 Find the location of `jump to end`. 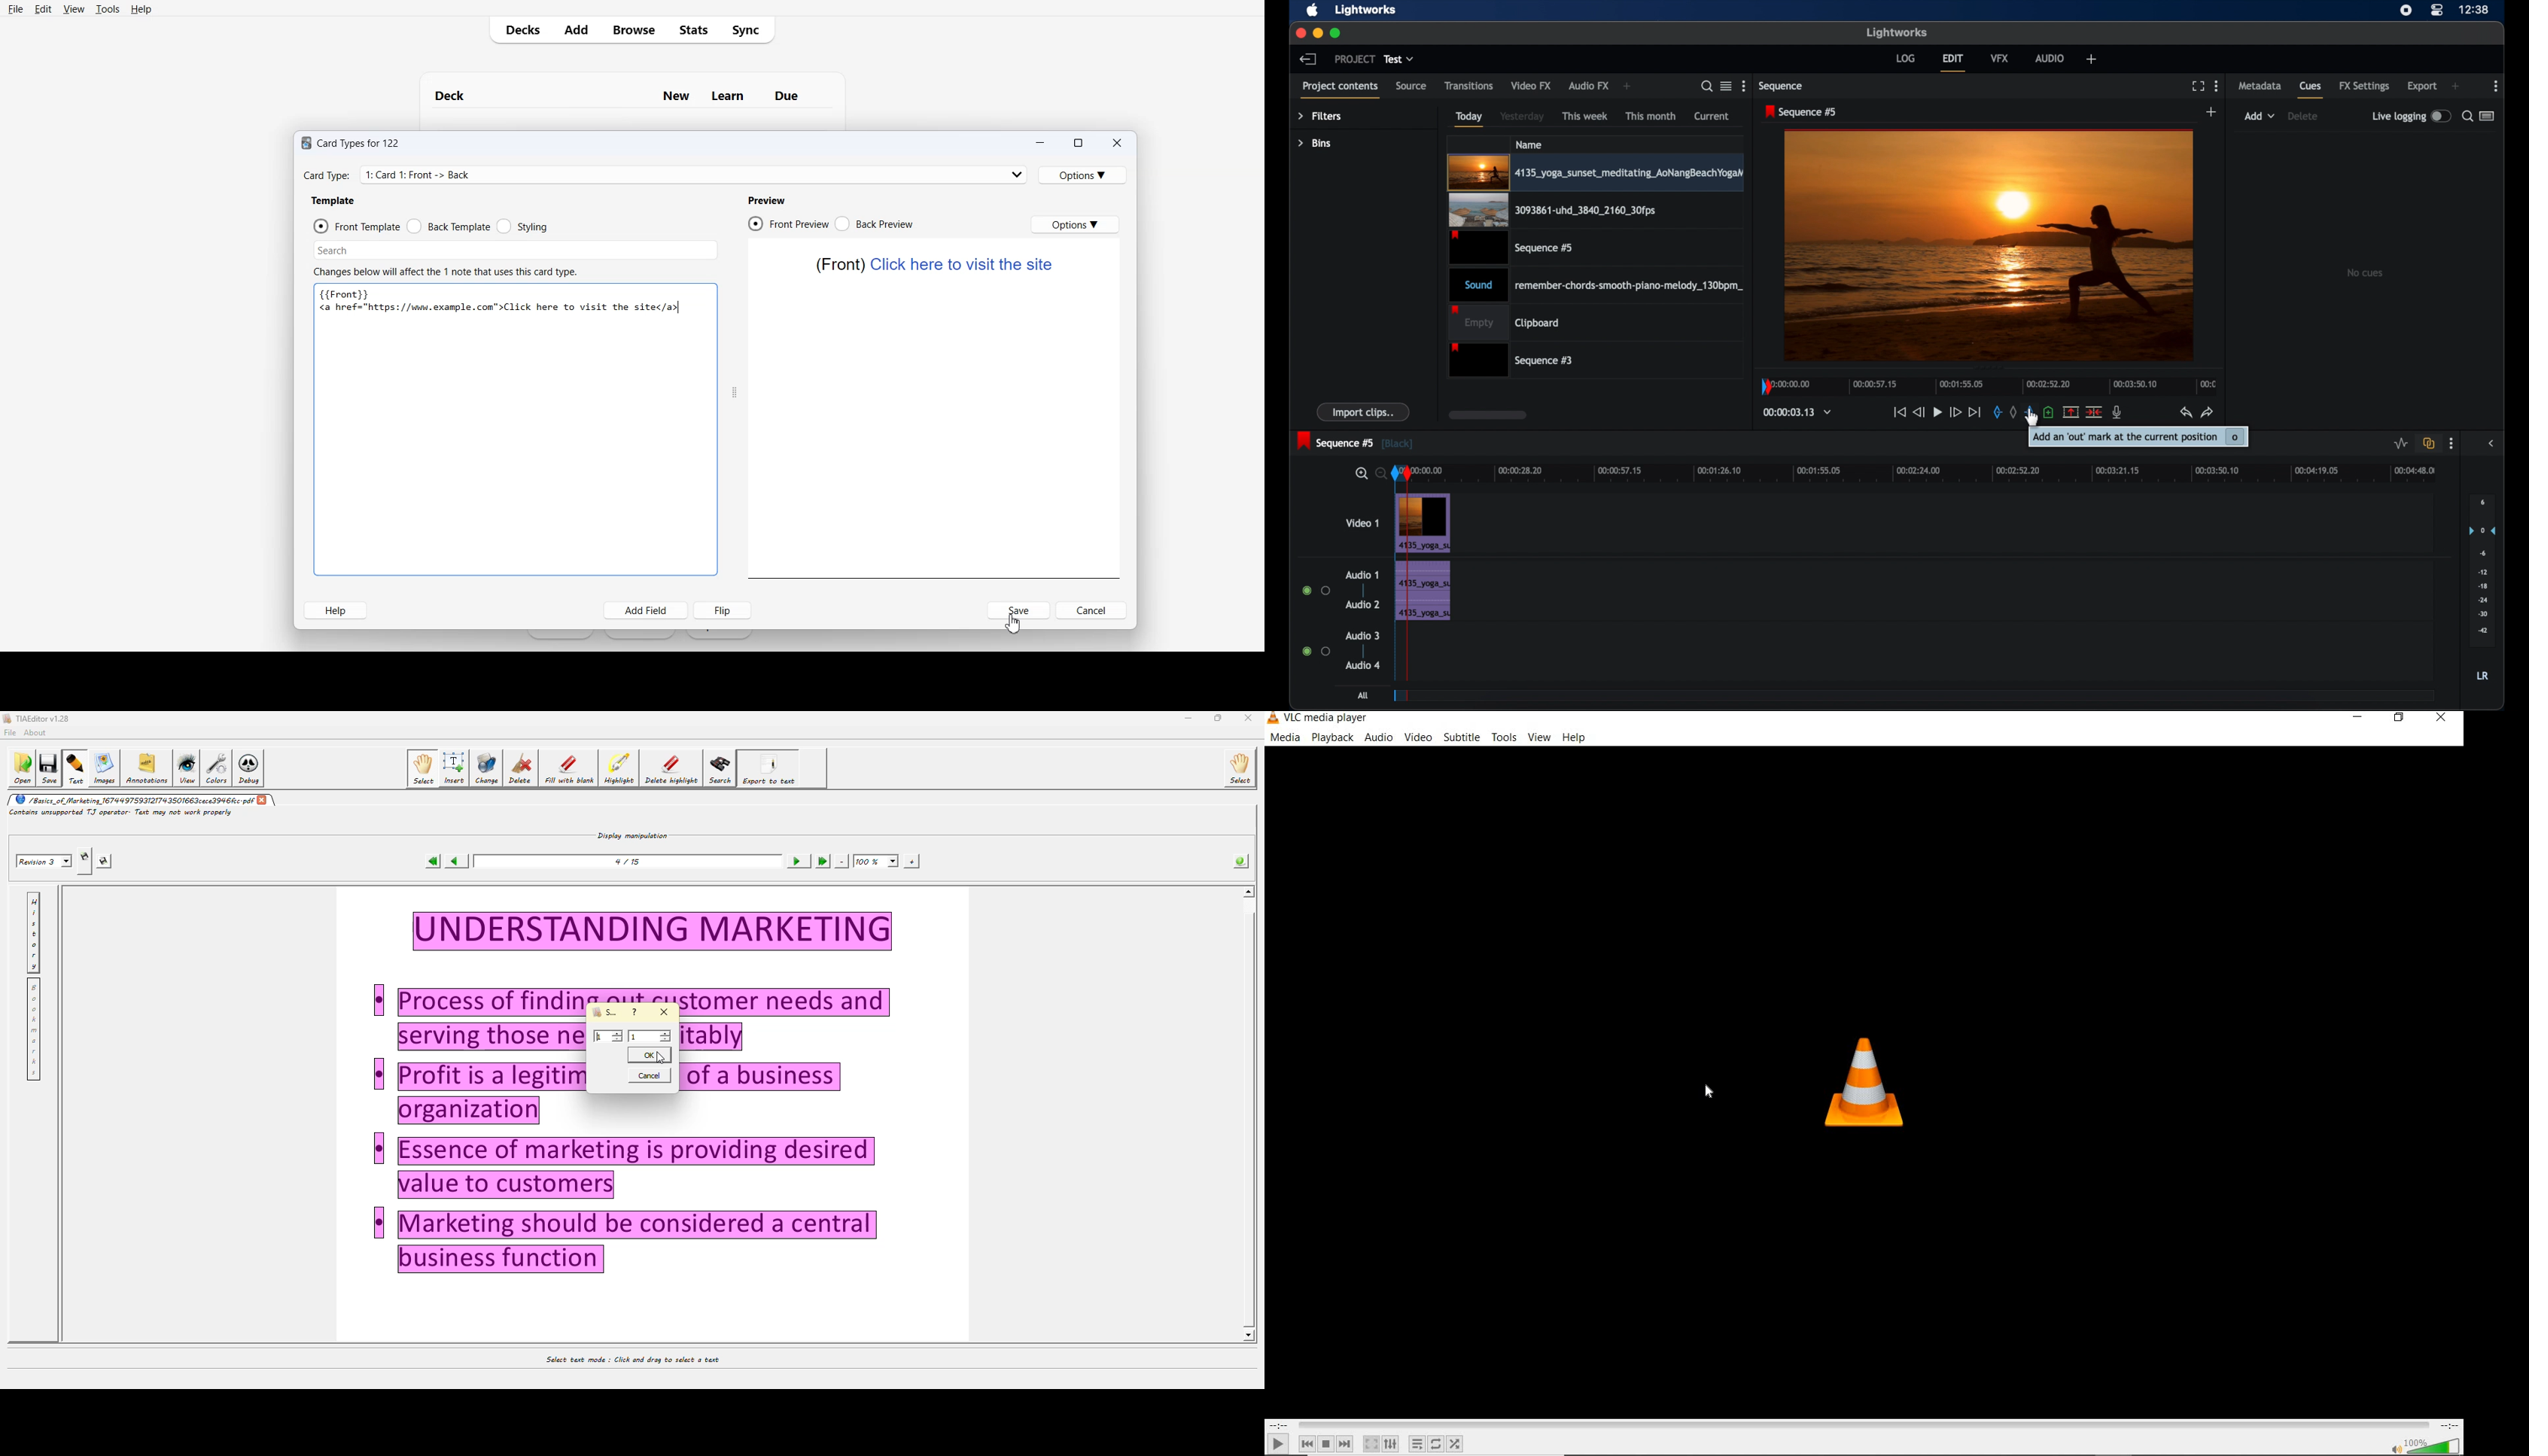

jump to end is located at coordinates (1974, 411).